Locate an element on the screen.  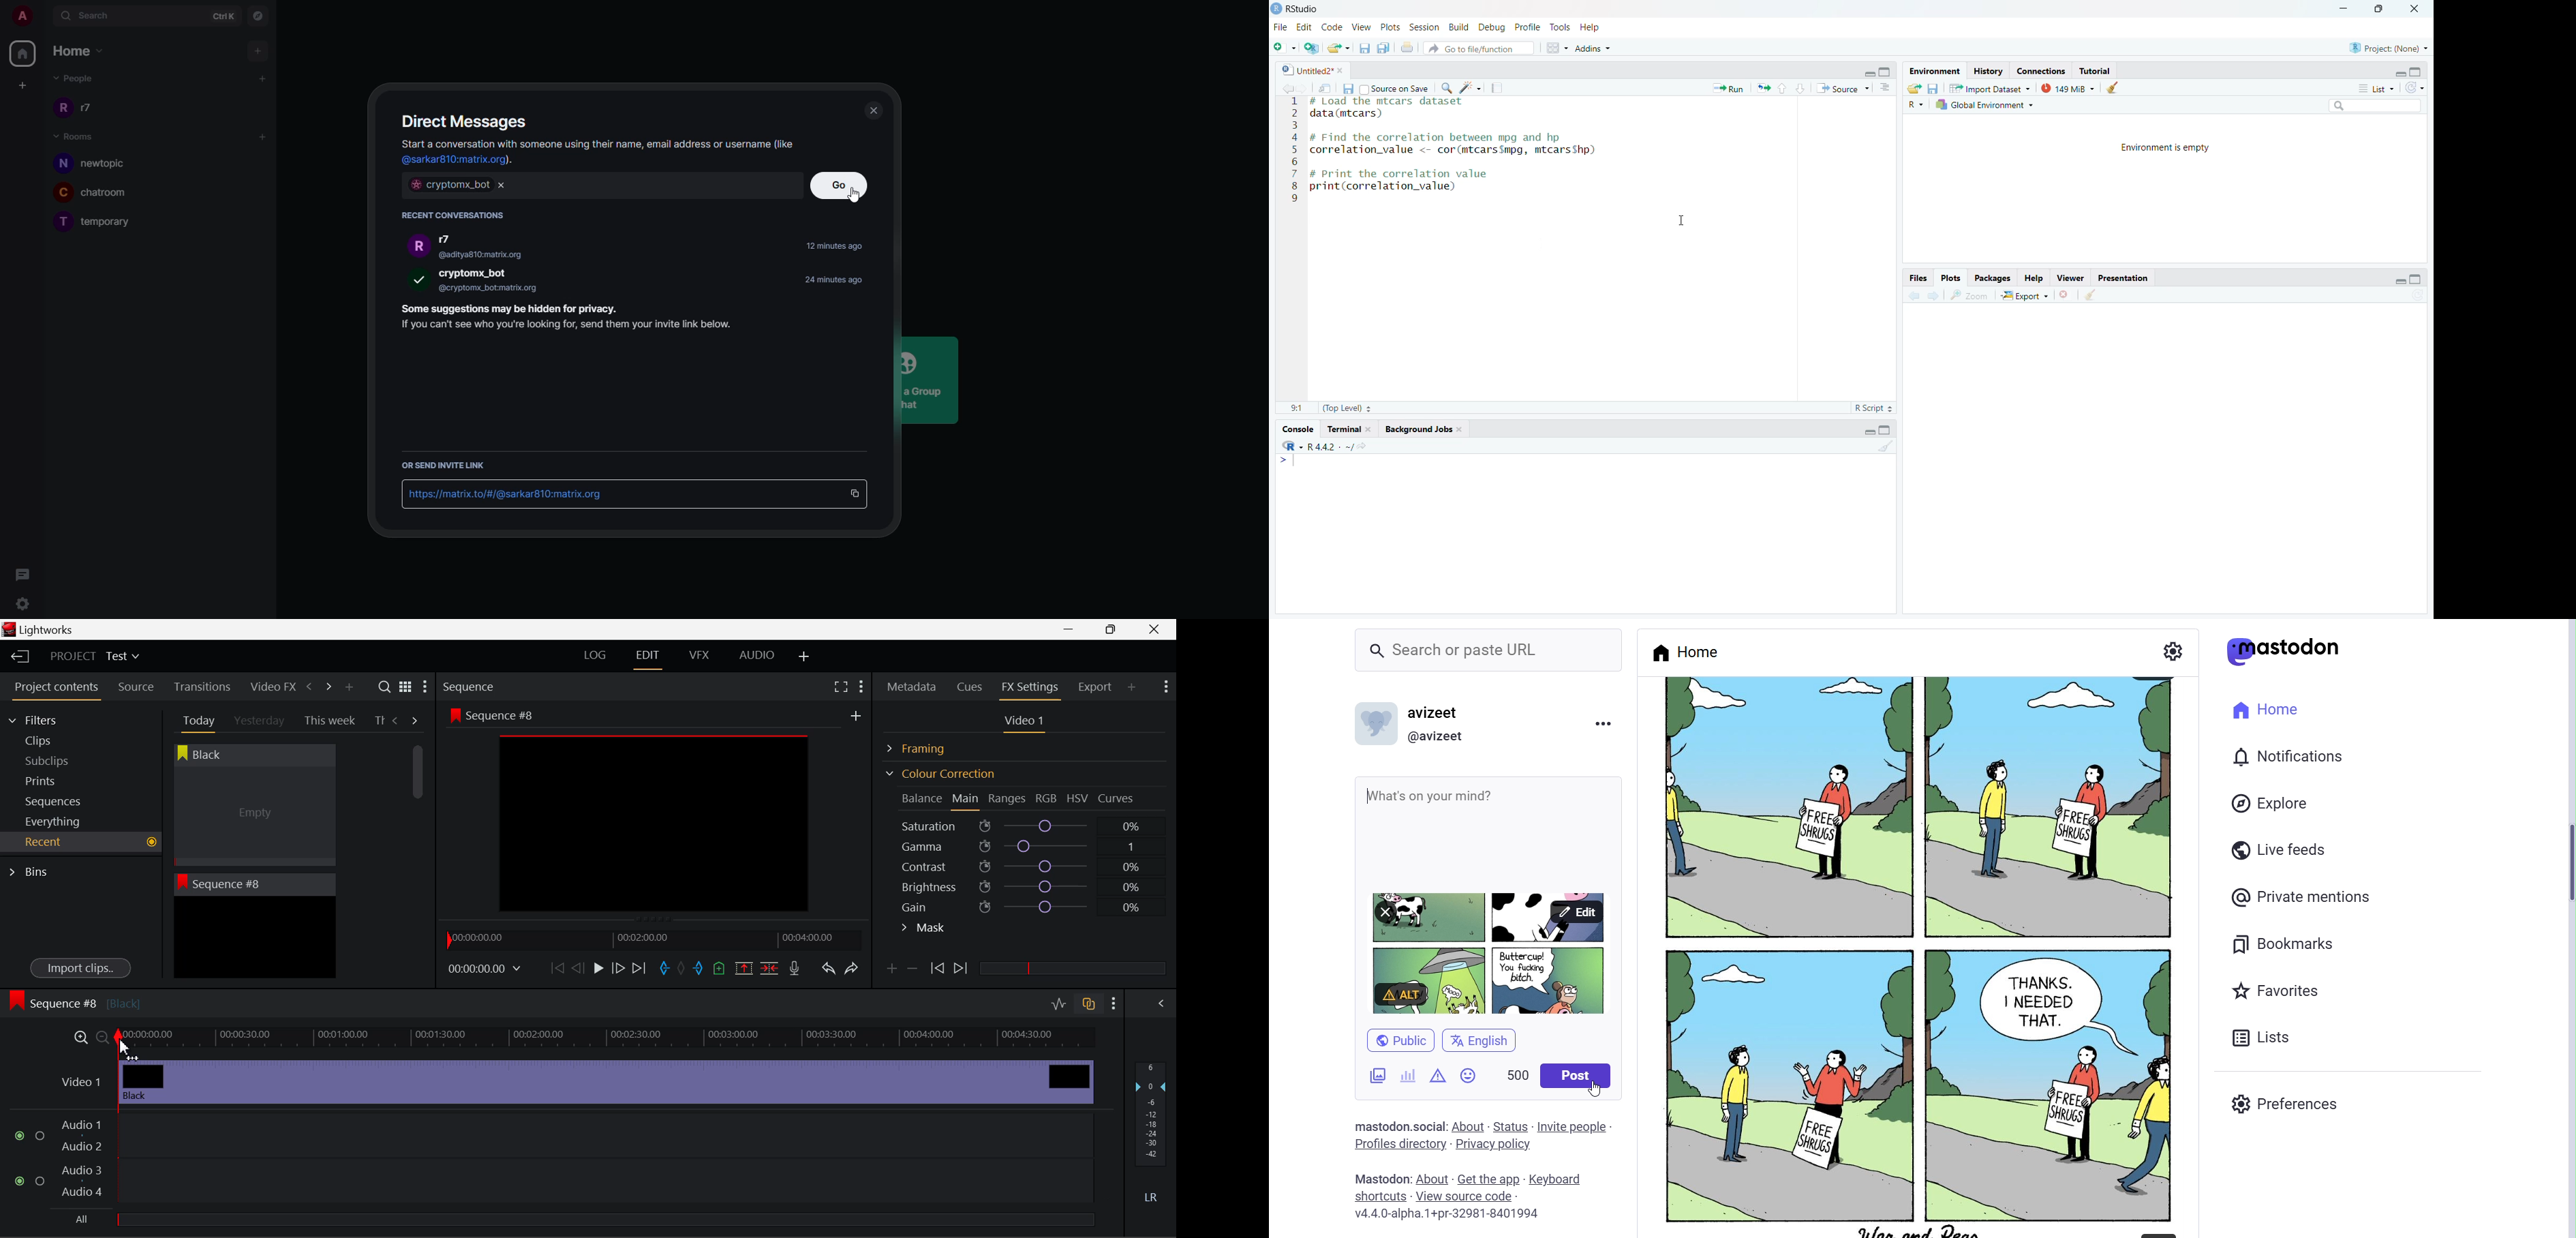
Show Settings is located at coordinates (1114, 1003).